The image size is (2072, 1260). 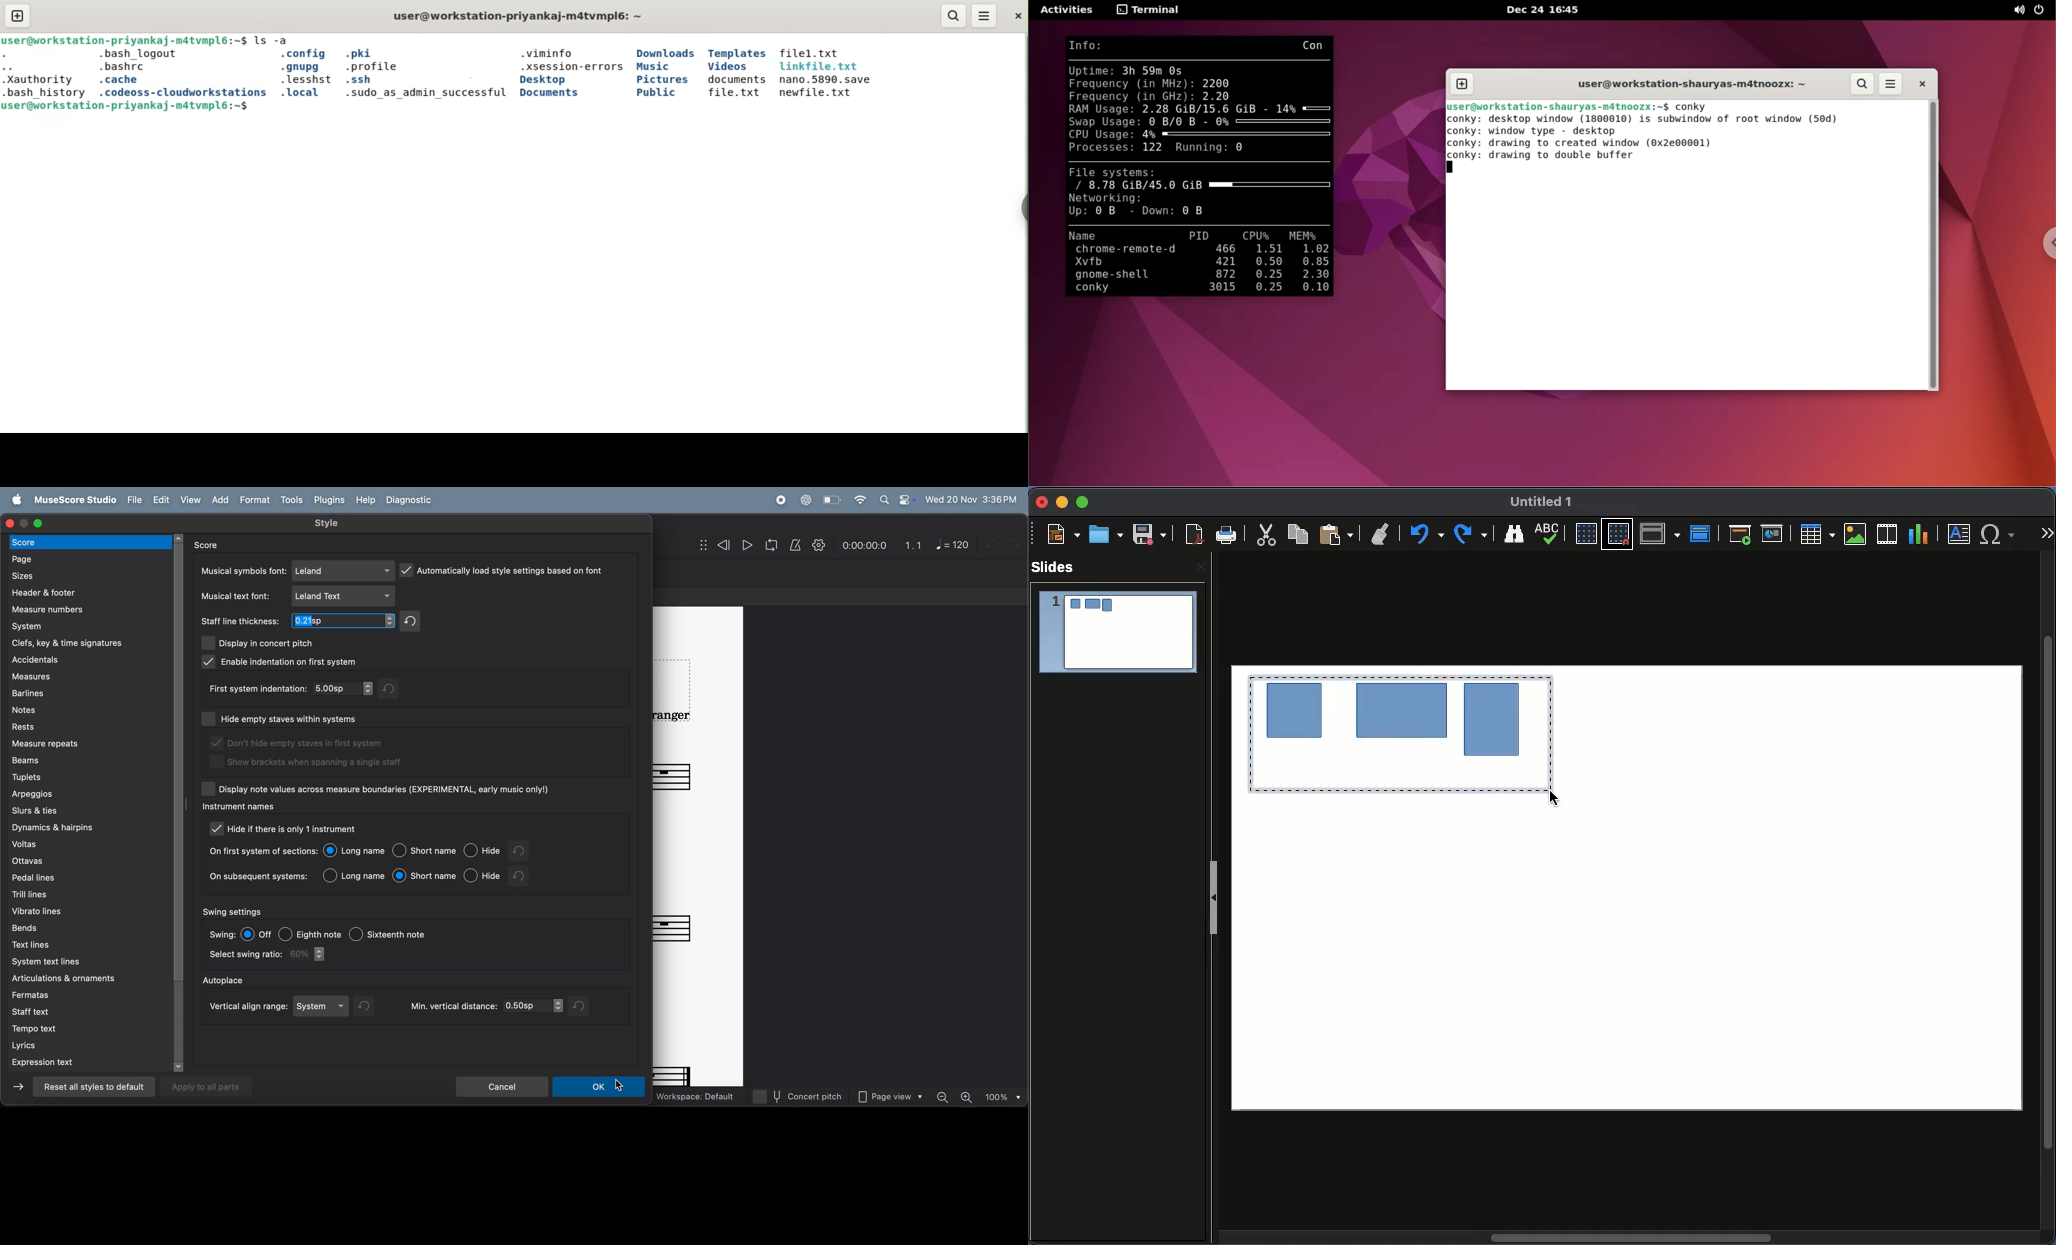 I want to click on cancel, so click(x=501, y=1086).